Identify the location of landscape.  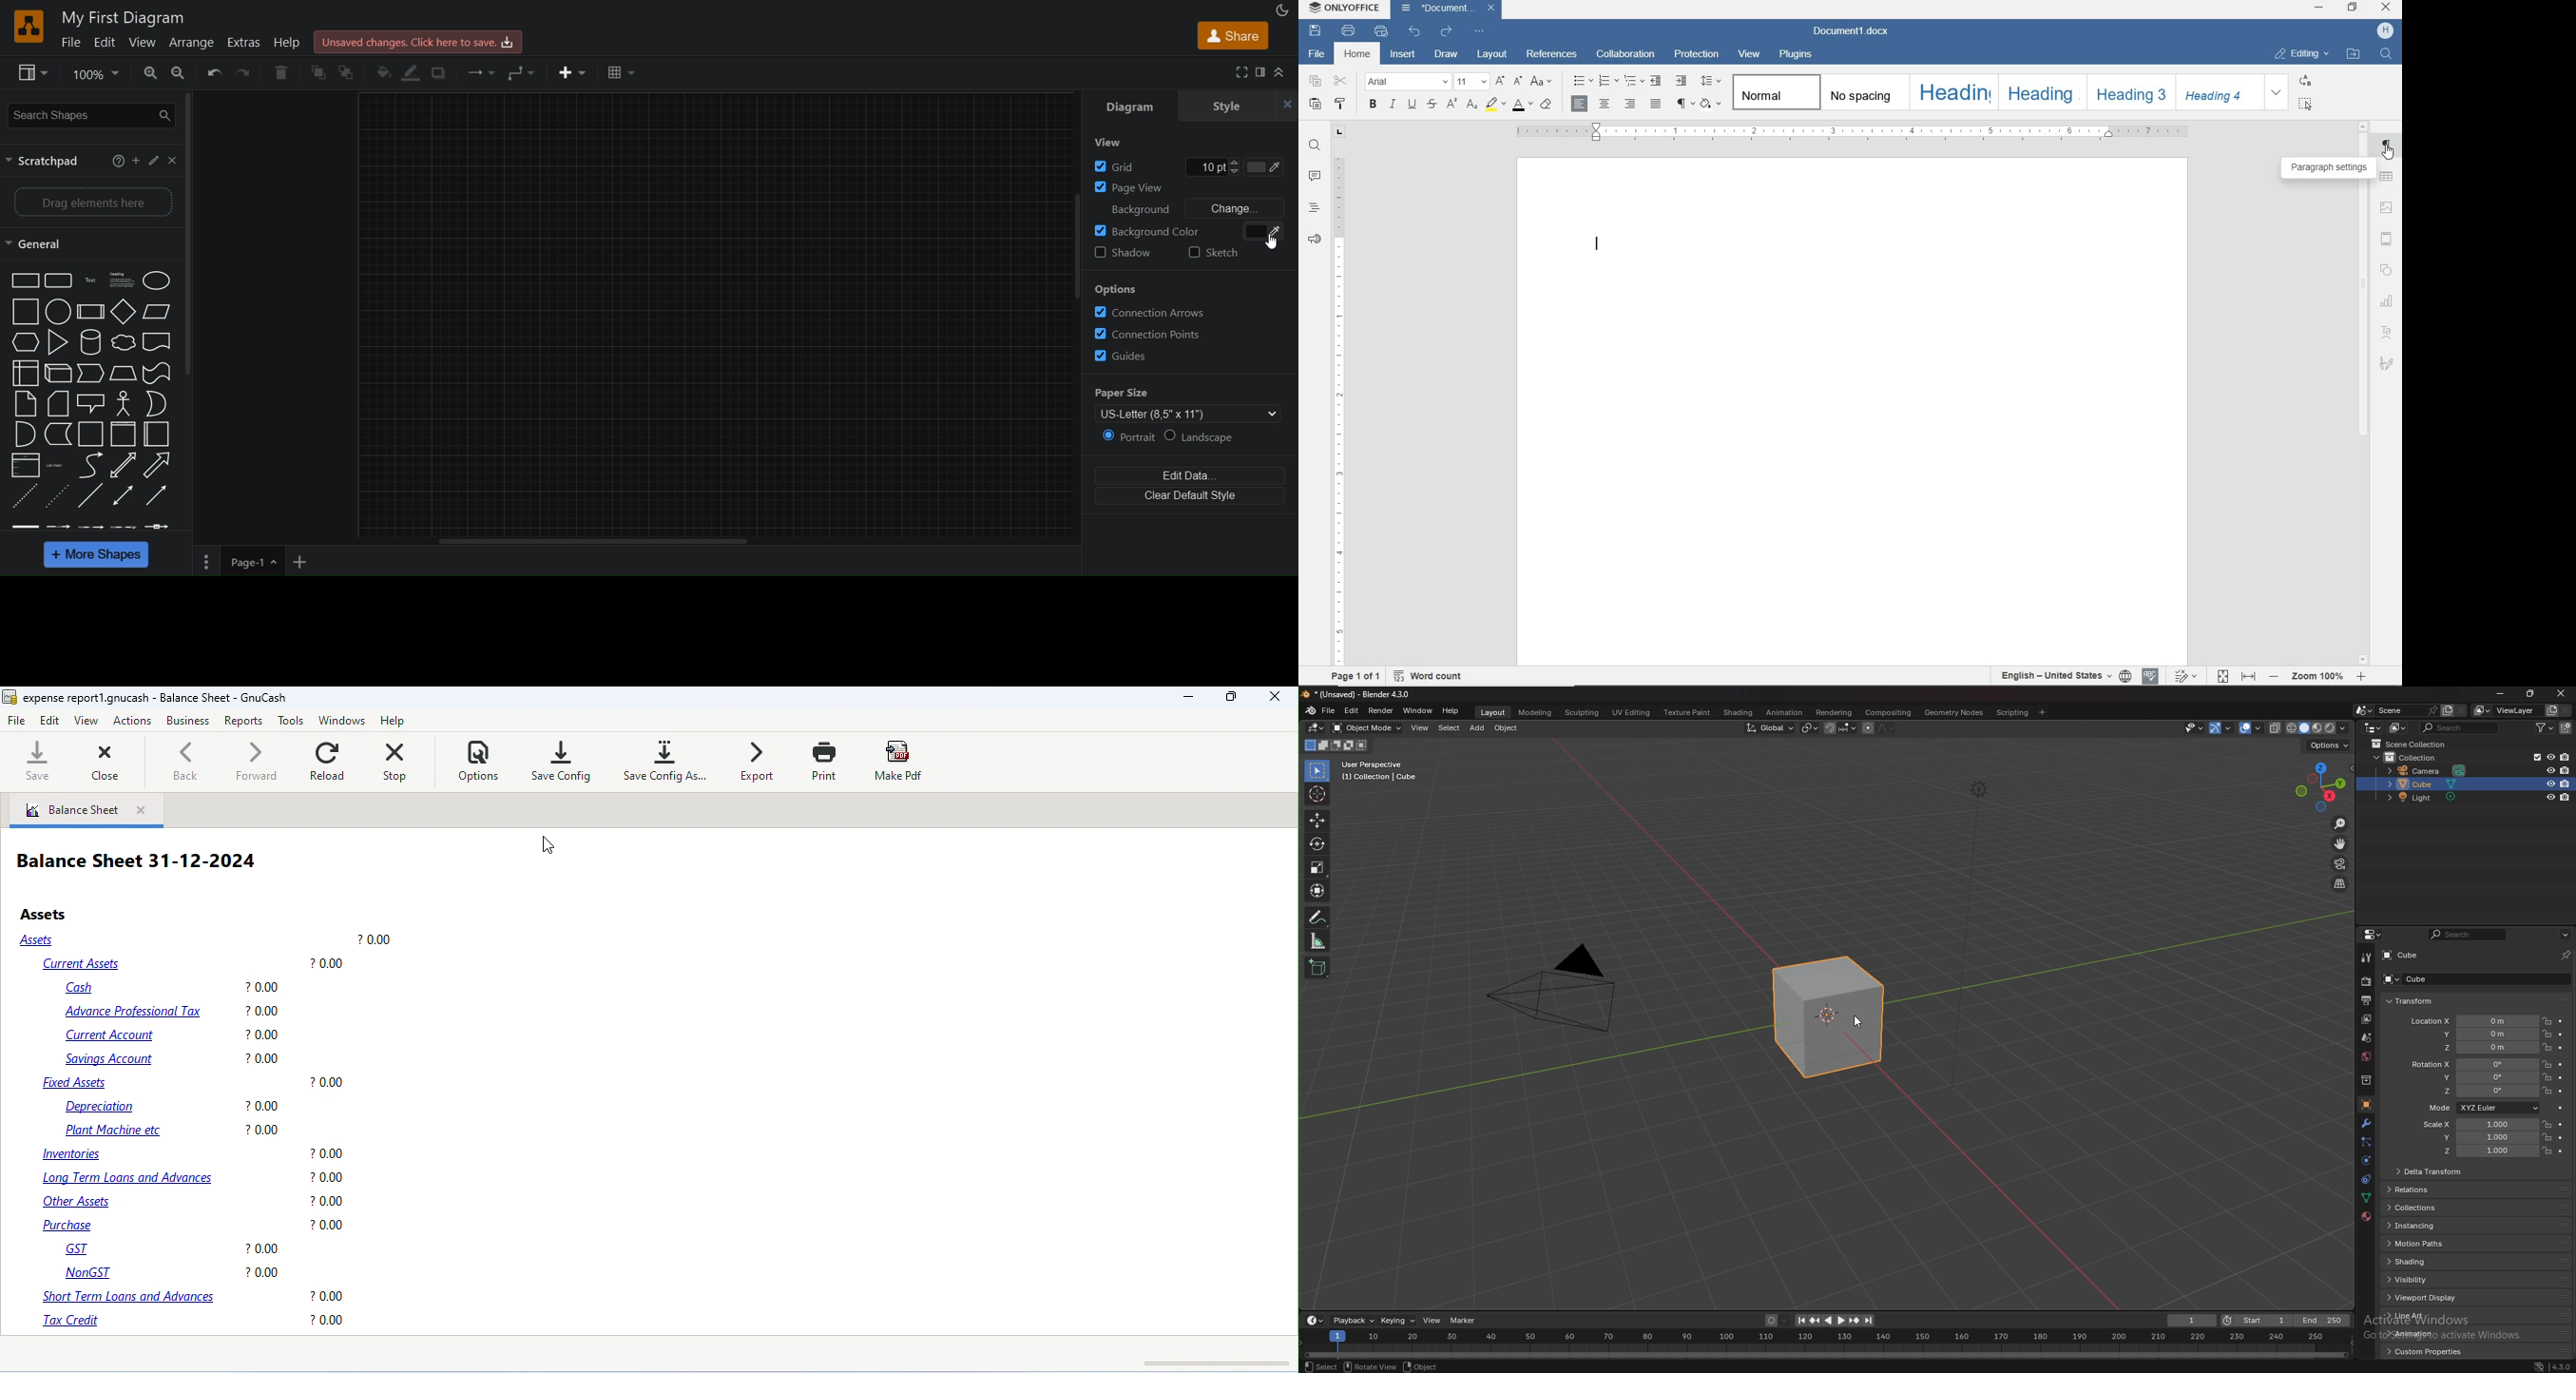
(1209, 438).